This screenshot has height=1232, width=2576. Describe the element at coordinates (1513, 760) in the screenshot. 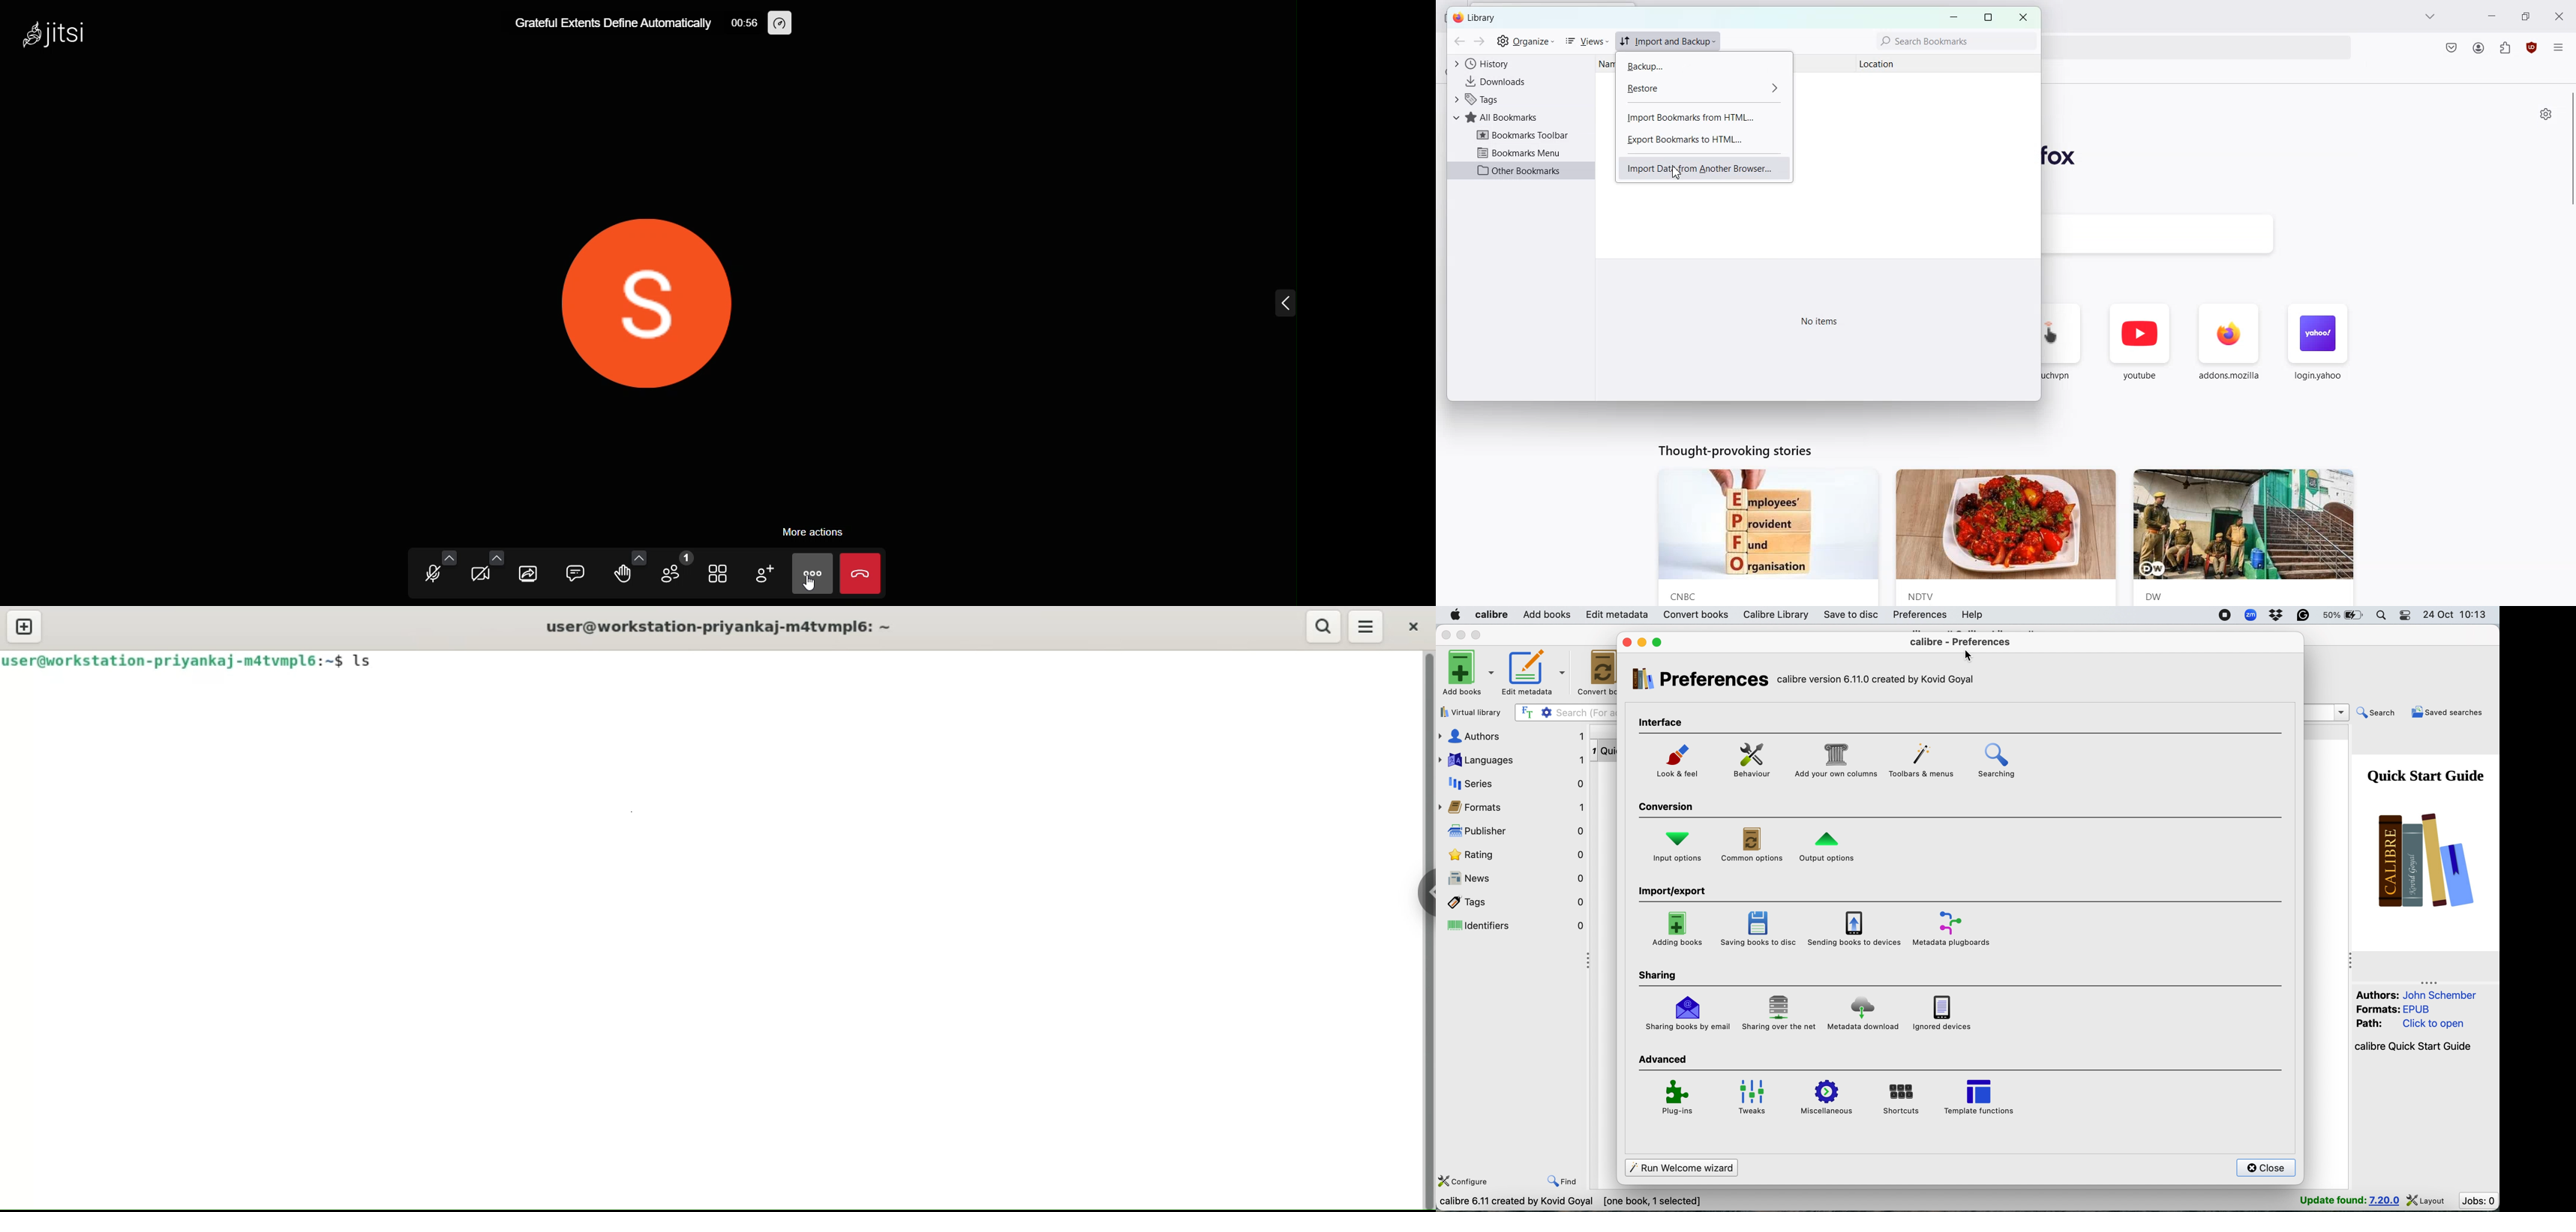

I see `languages` at that location.